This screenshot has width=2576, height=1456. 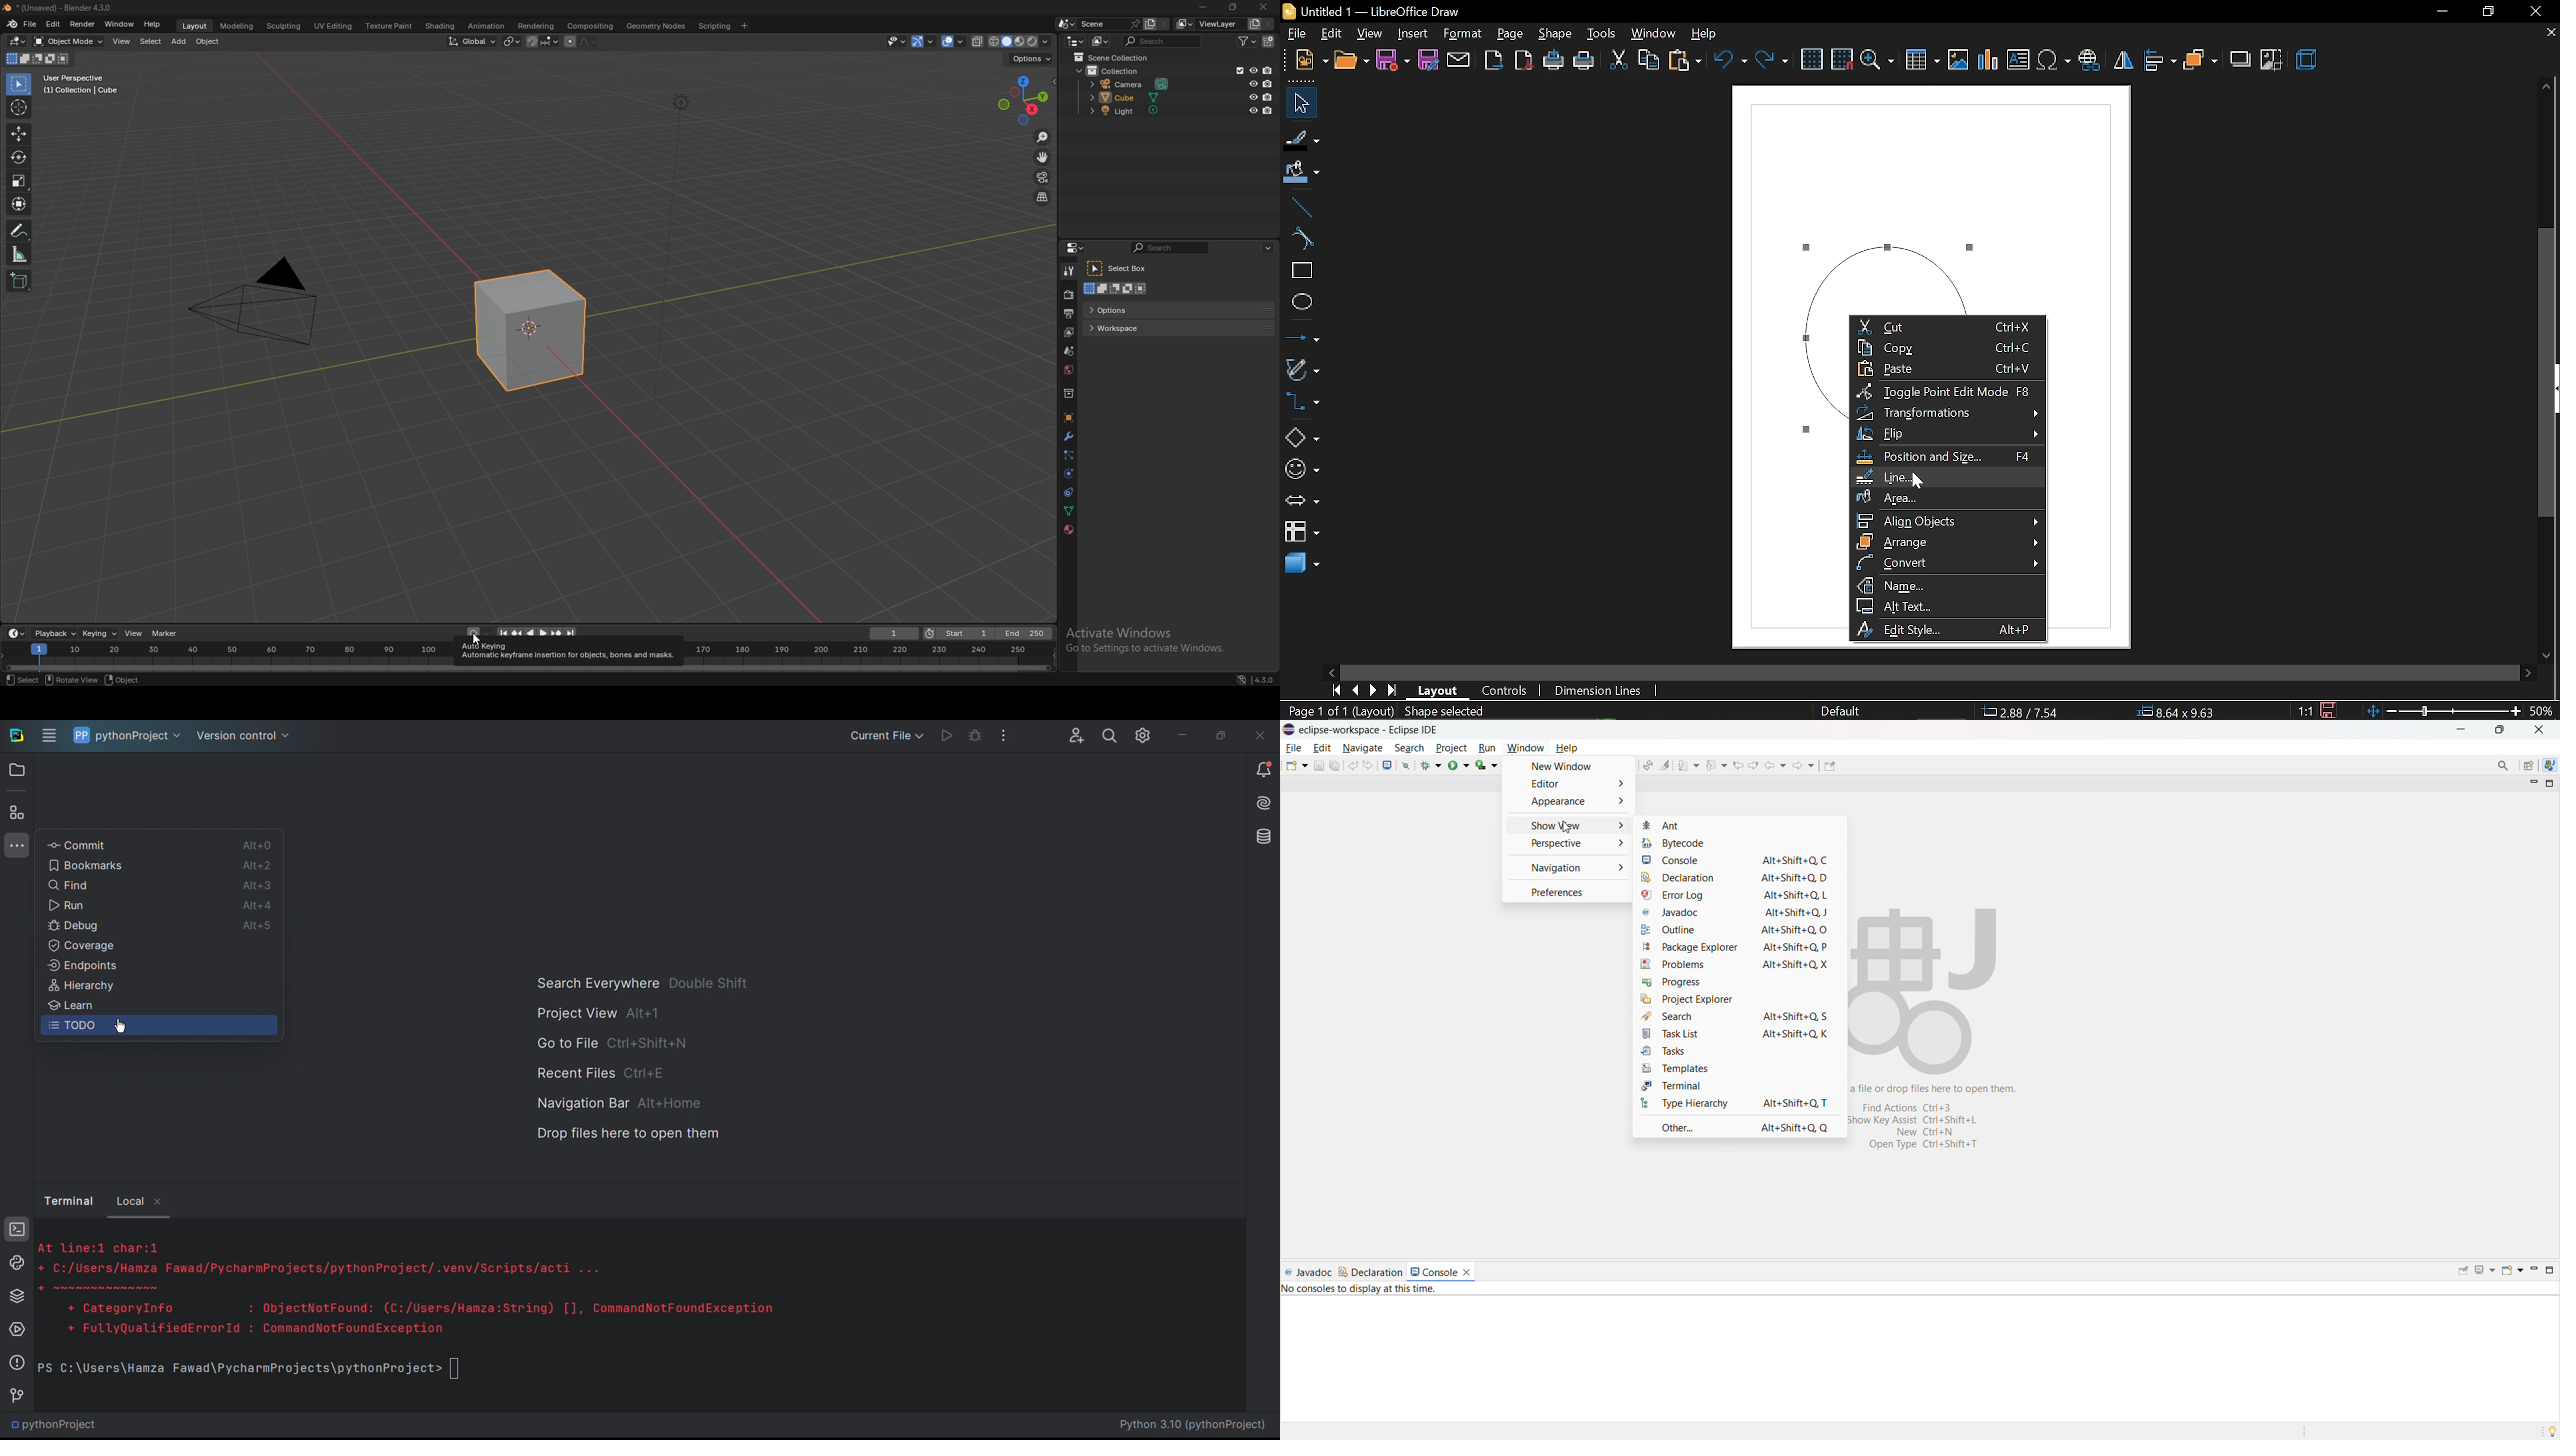 I want to click on redo, so click(x=1367, y=764).